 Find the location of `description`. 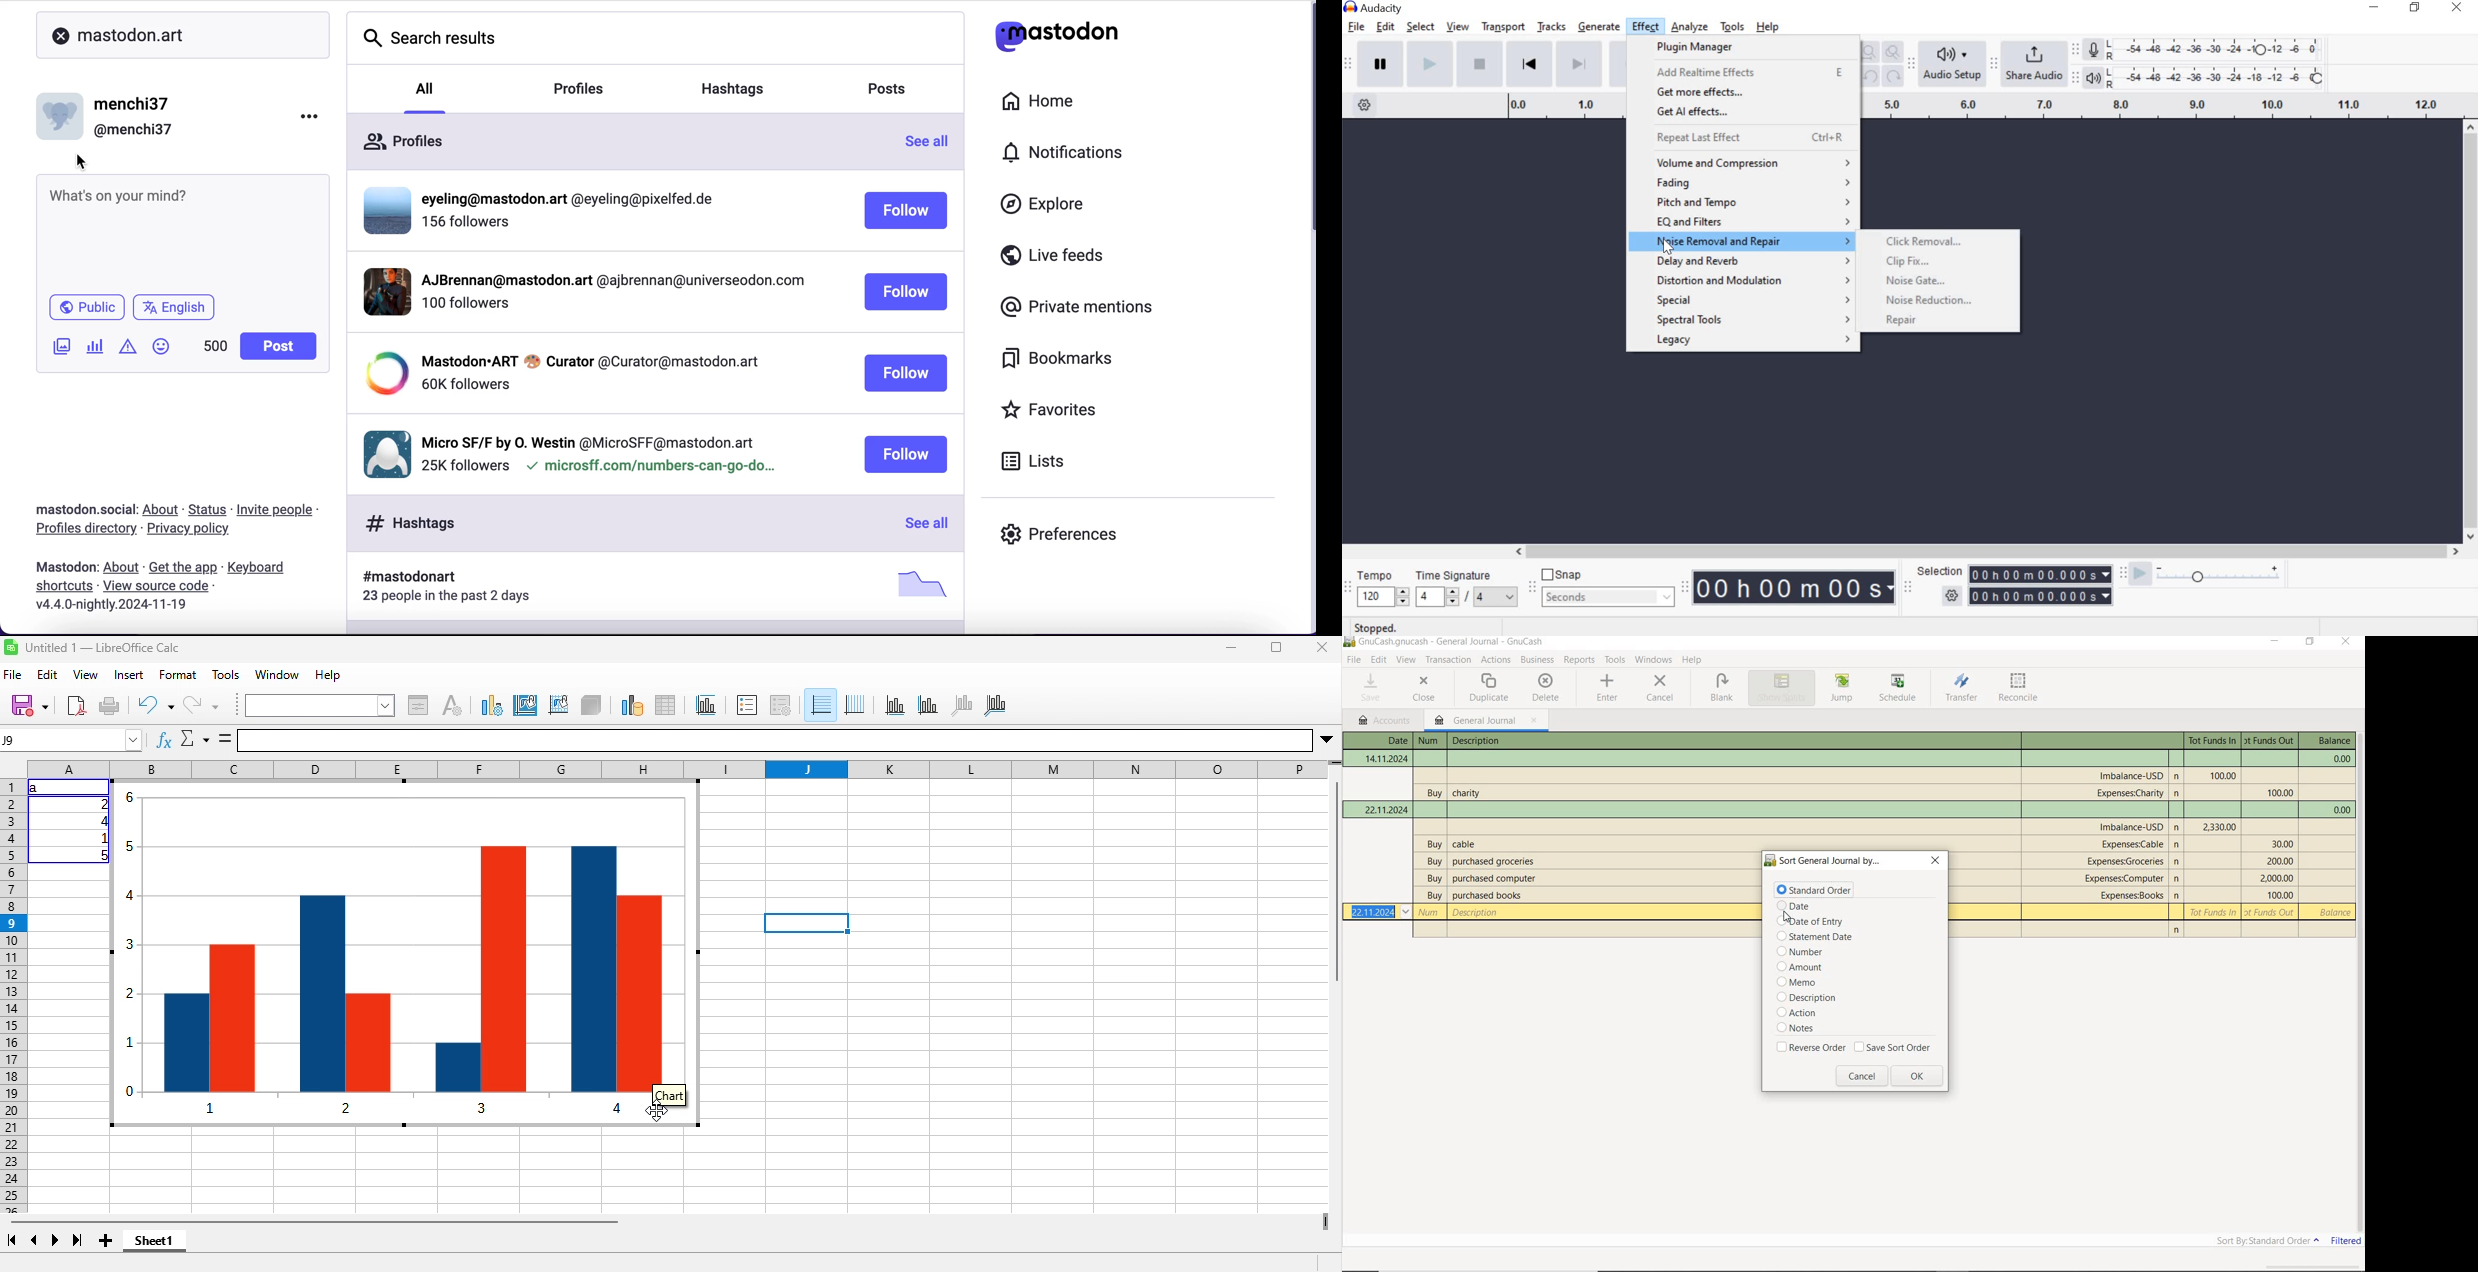

description is located at coordinates (1478, 741).